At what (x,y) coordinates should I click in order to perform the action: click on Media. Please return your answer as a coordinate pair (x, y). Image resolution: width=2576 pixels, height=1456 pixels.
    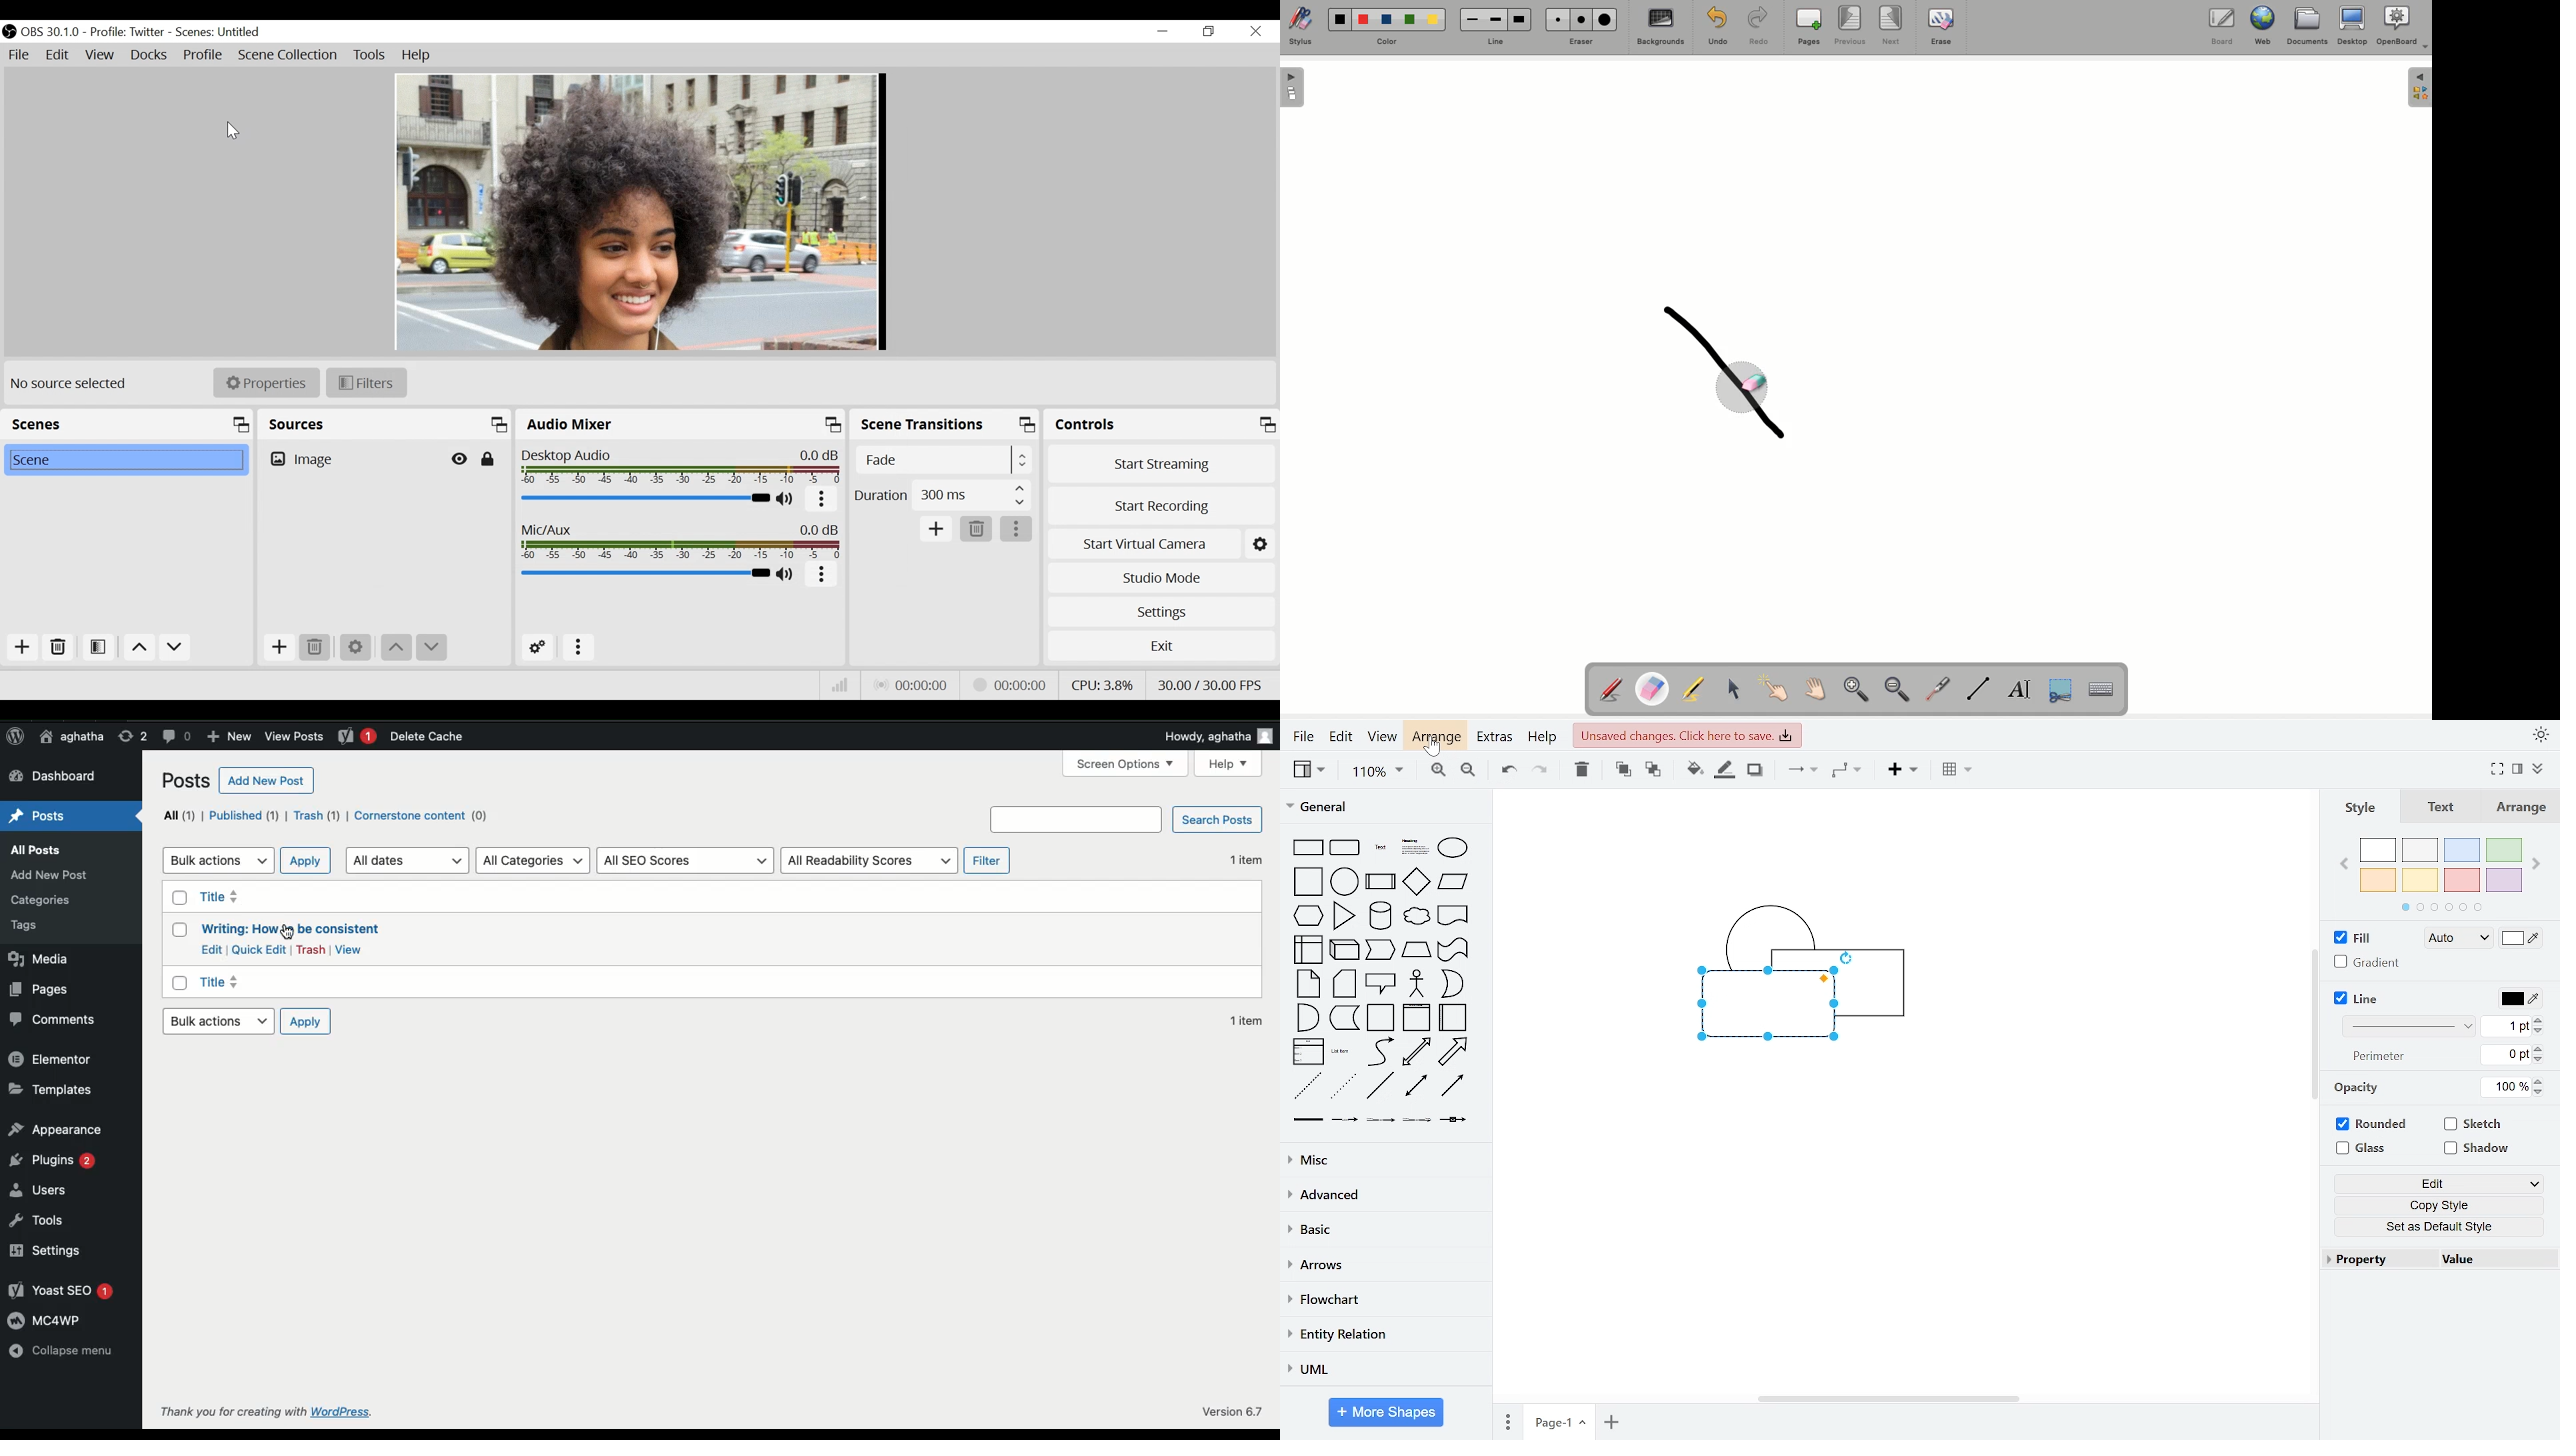
    Looking at the image, I should click on (43, 958).